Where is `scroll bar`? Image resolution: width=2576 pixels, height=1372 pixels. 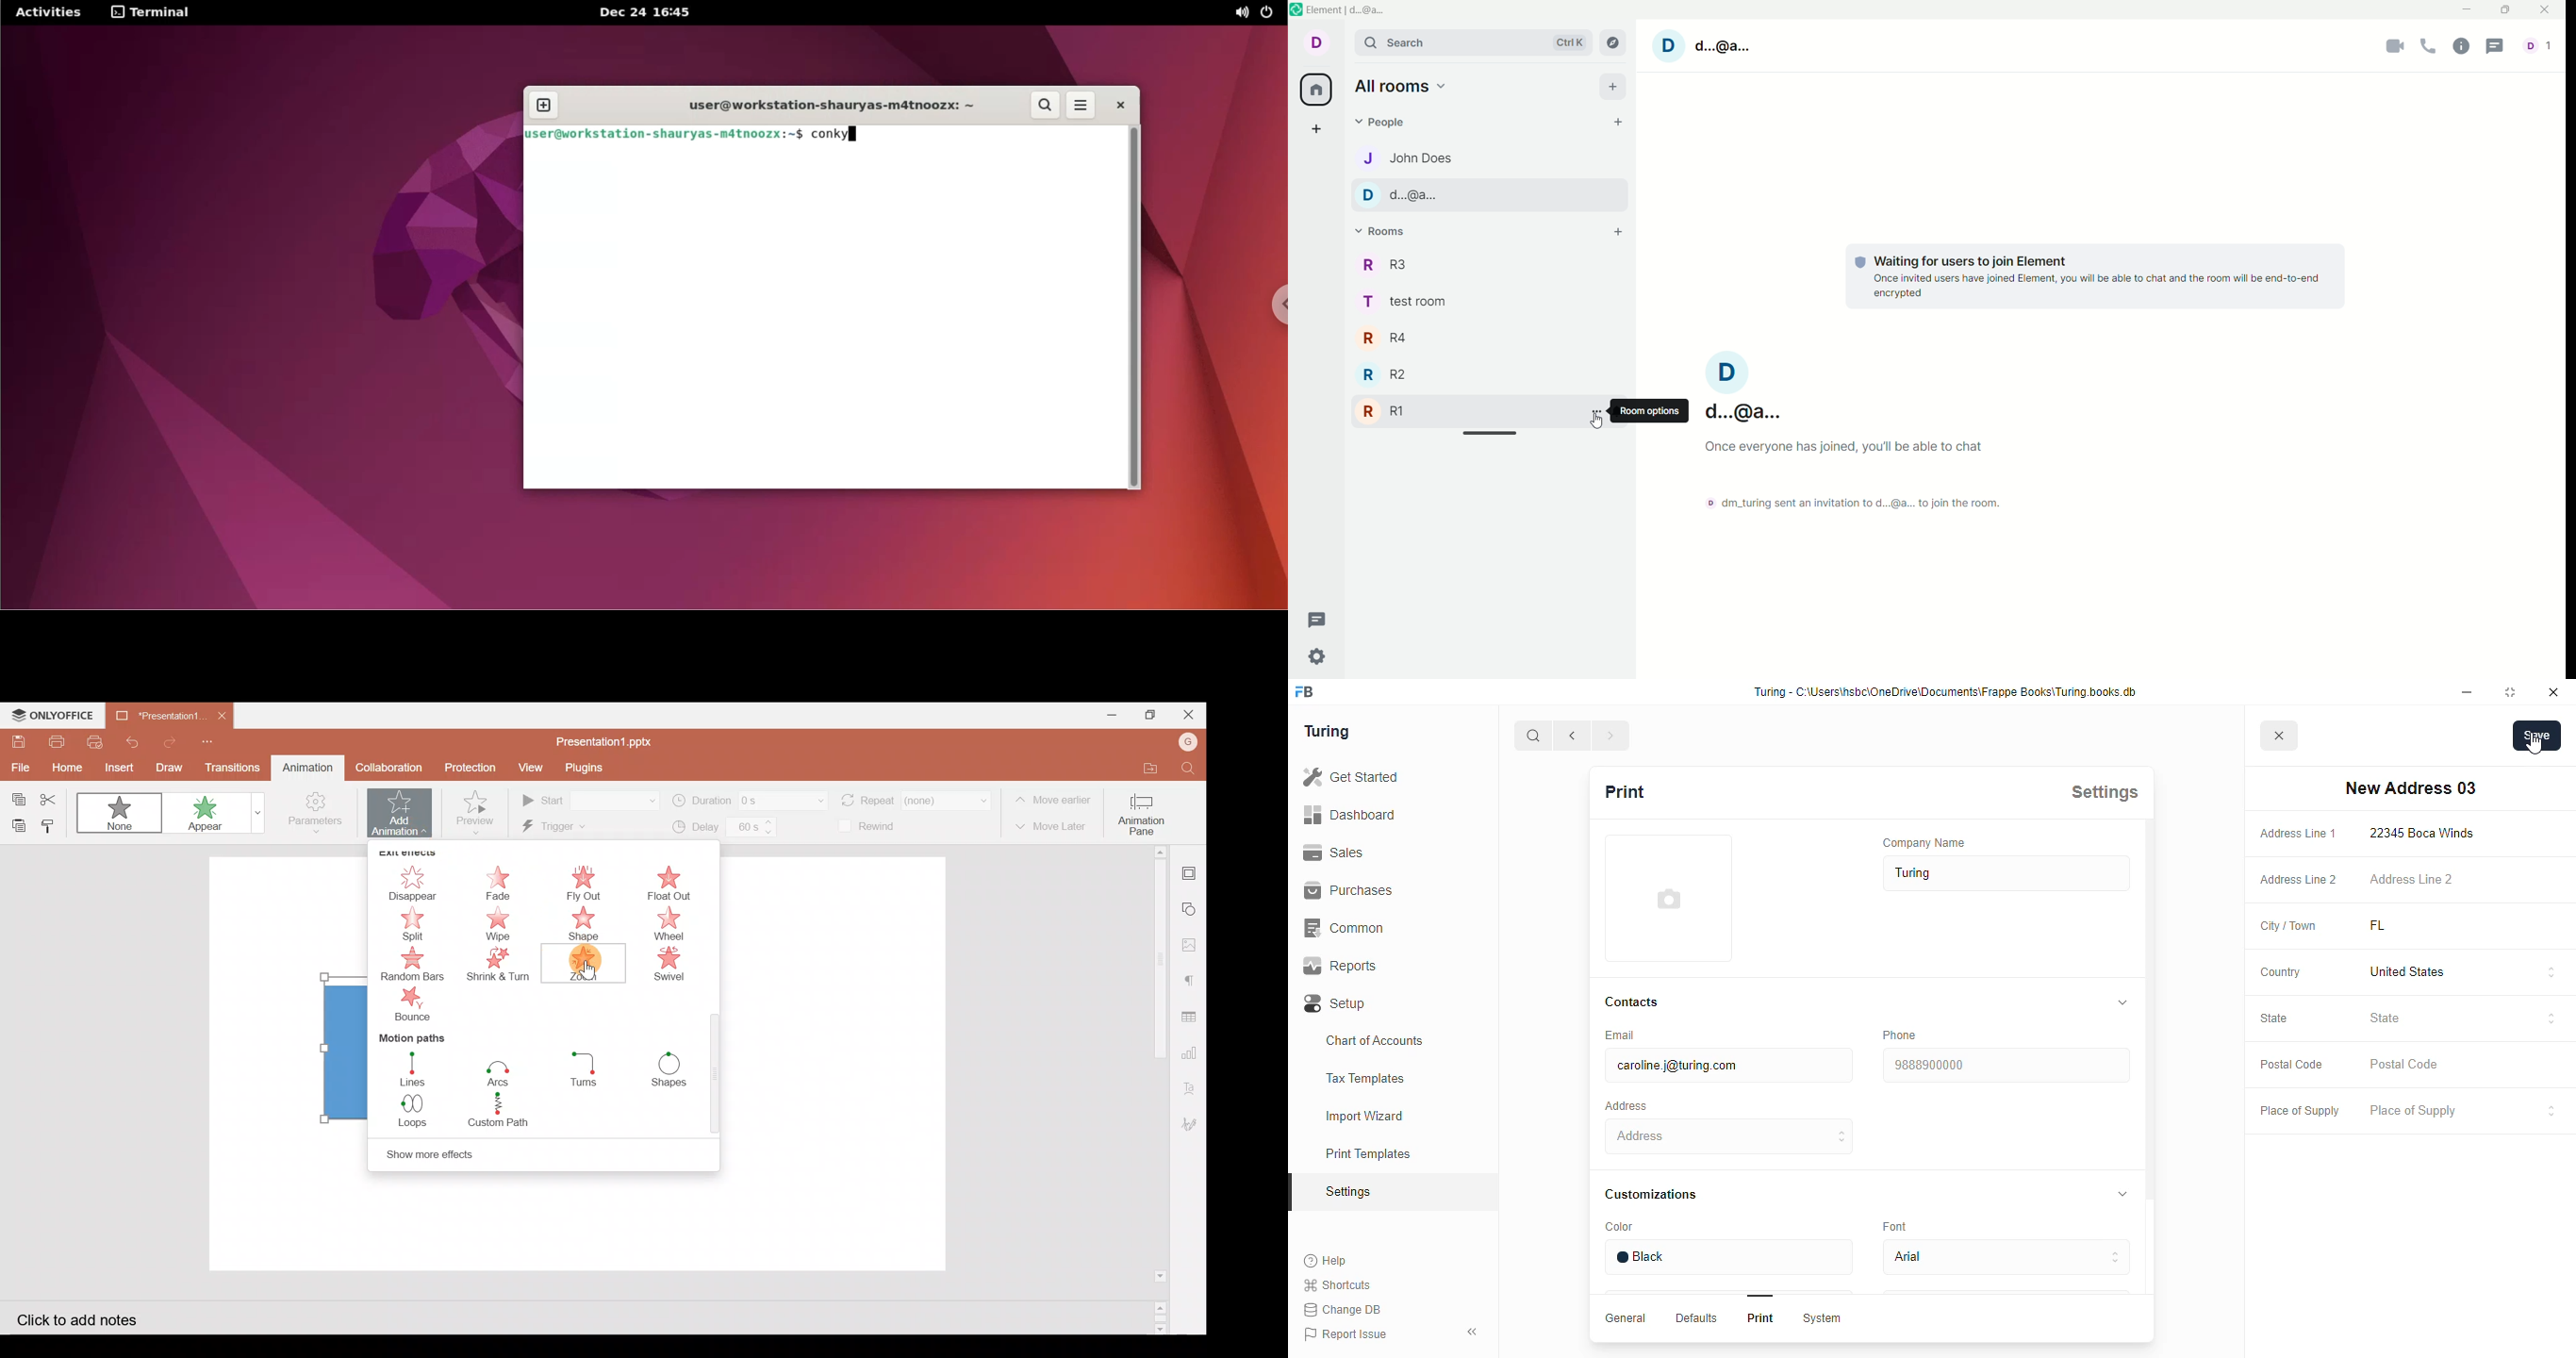 scroll bar is located at coordinates (2149, 1081).